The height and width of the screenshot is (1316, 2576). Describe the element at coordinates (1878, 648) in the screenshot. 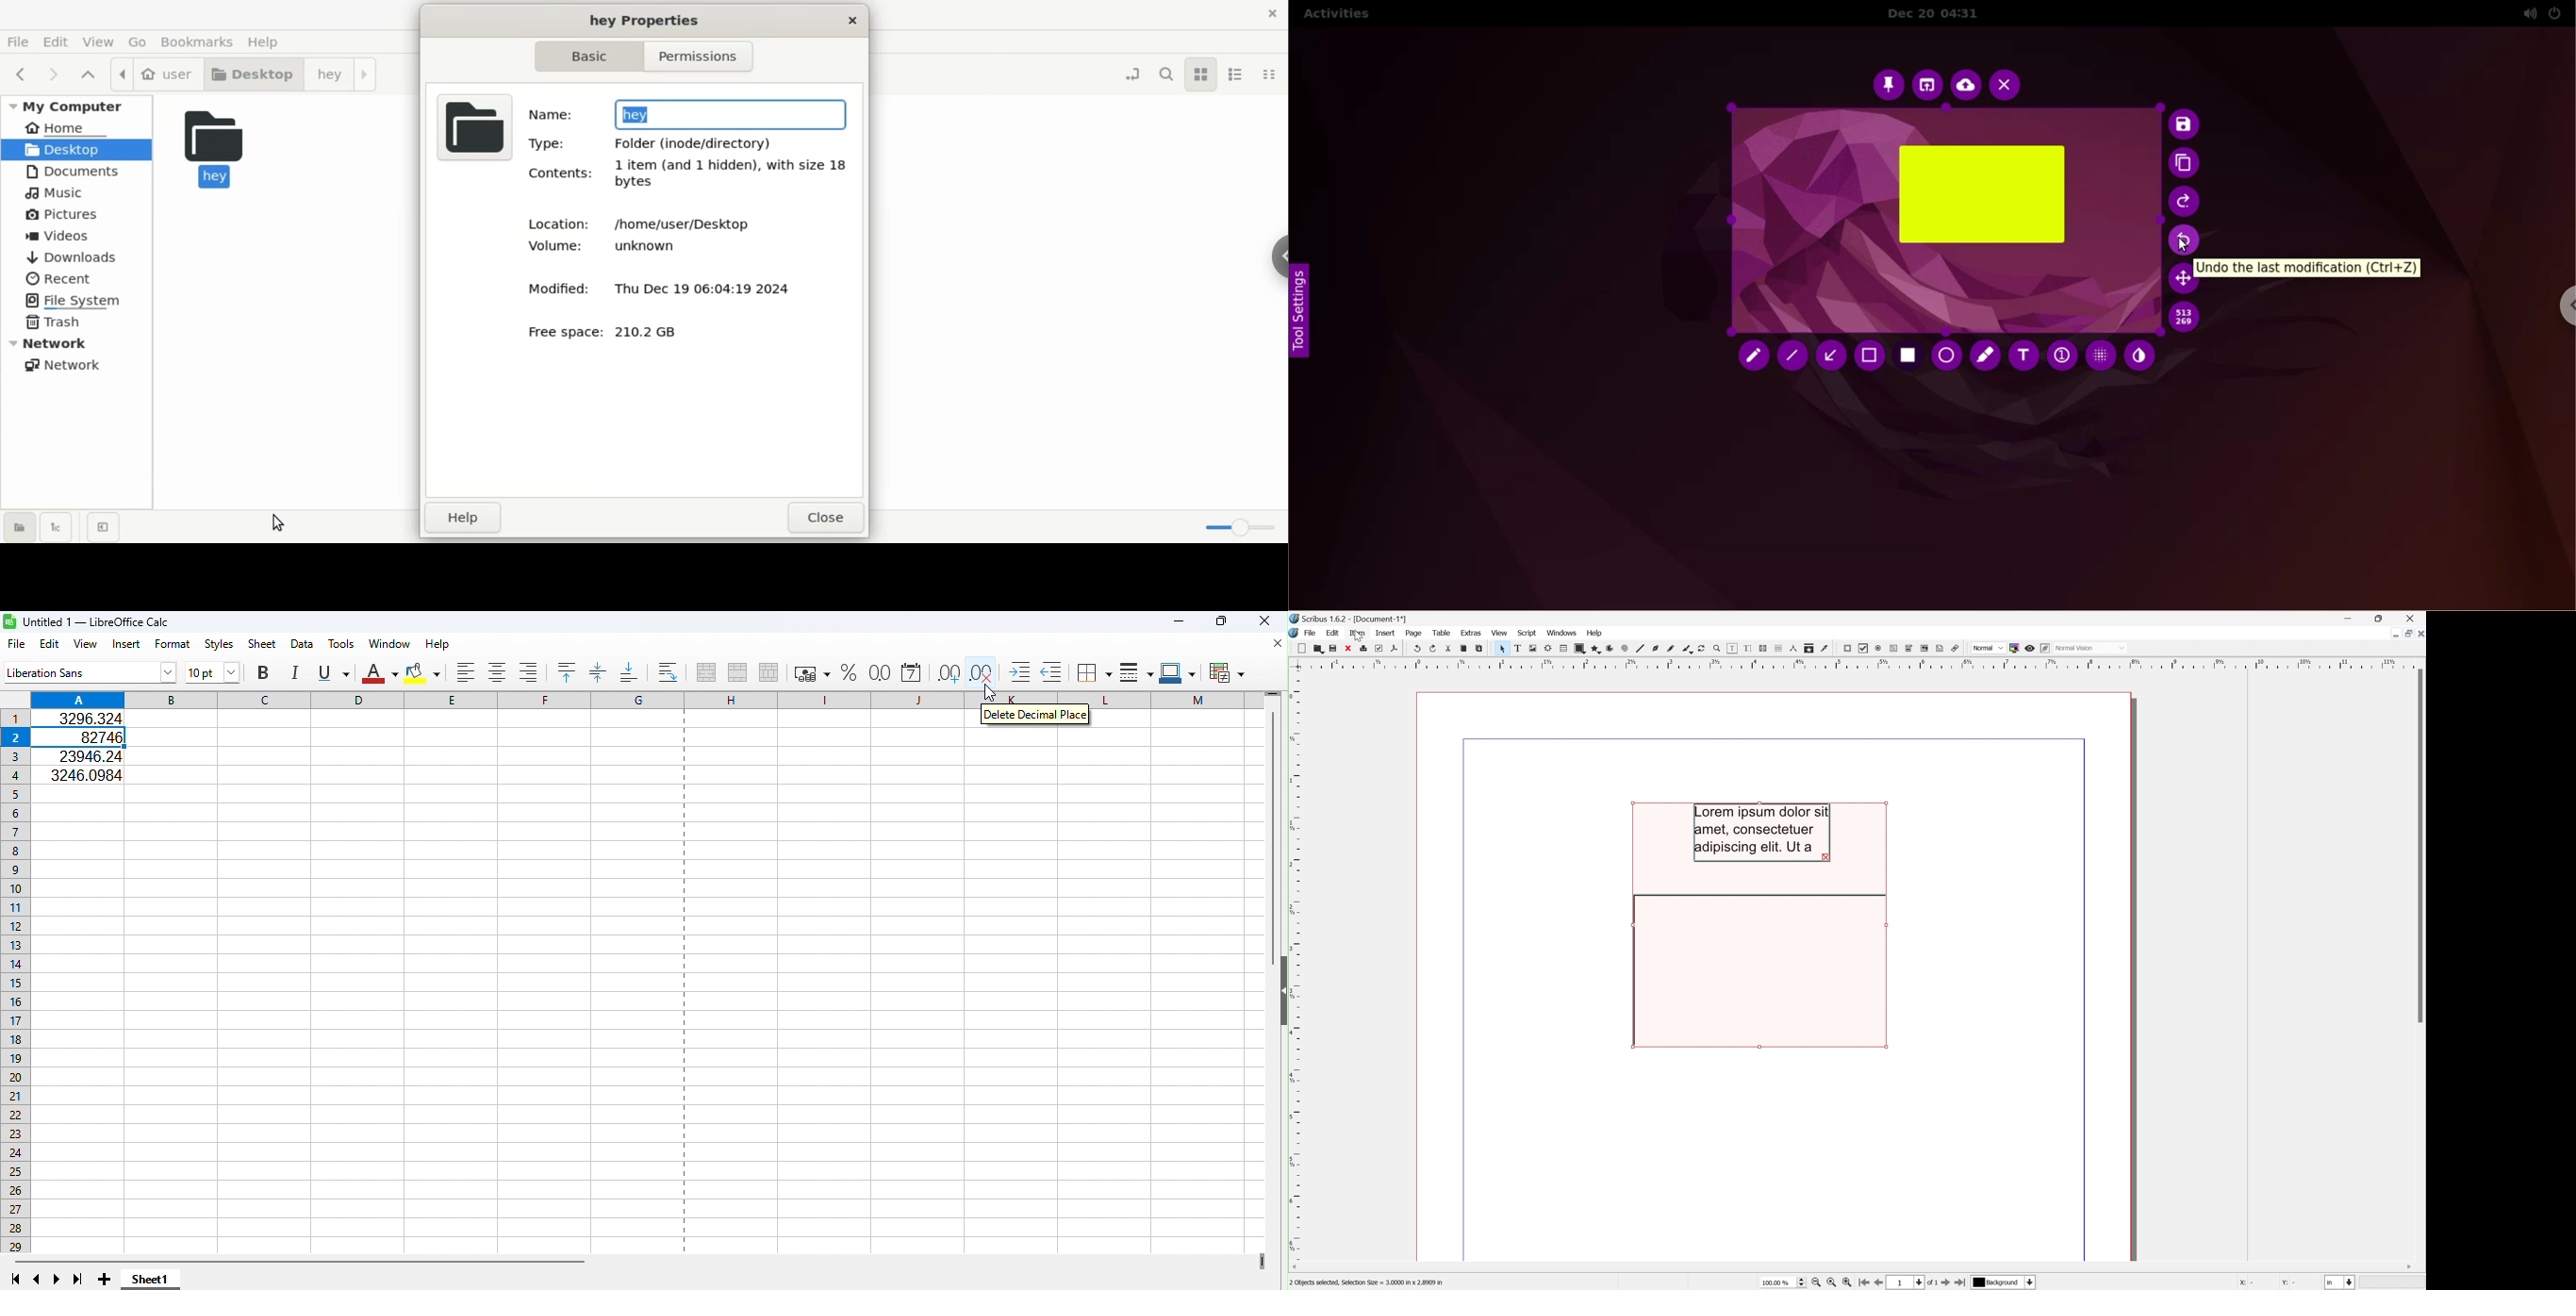

I see `PDF radio button` at that location.